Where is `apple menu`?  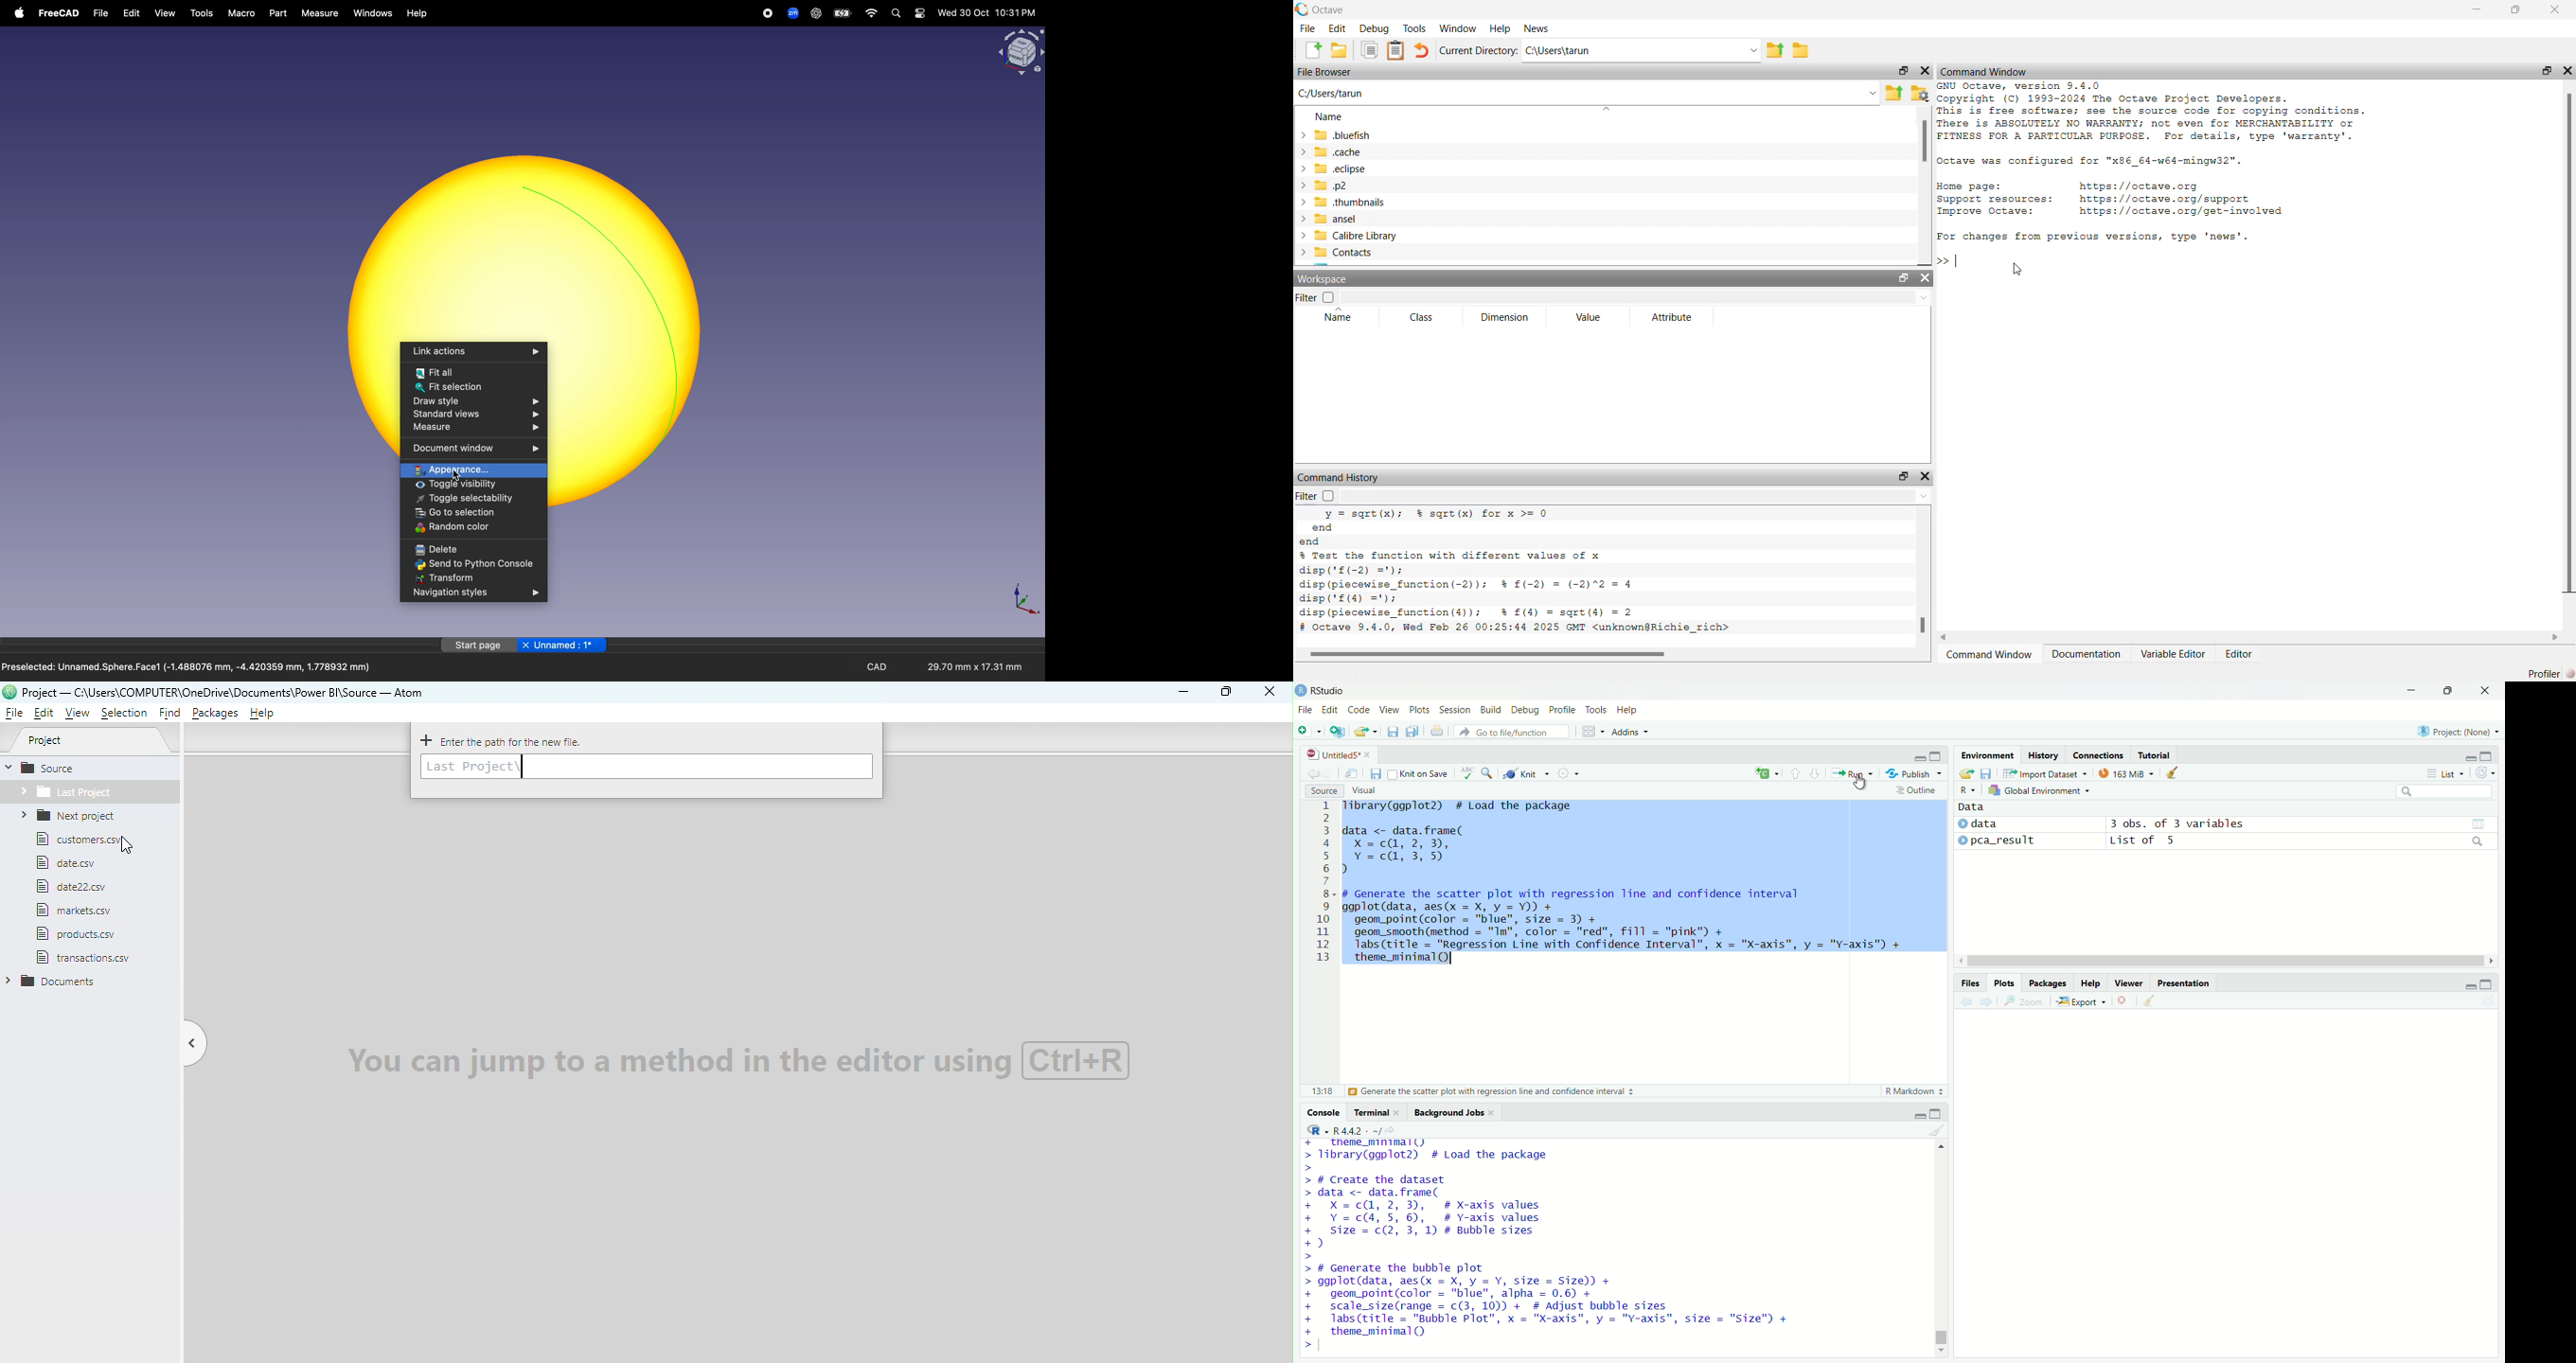
apple menu is located at coordinates (16, 13).